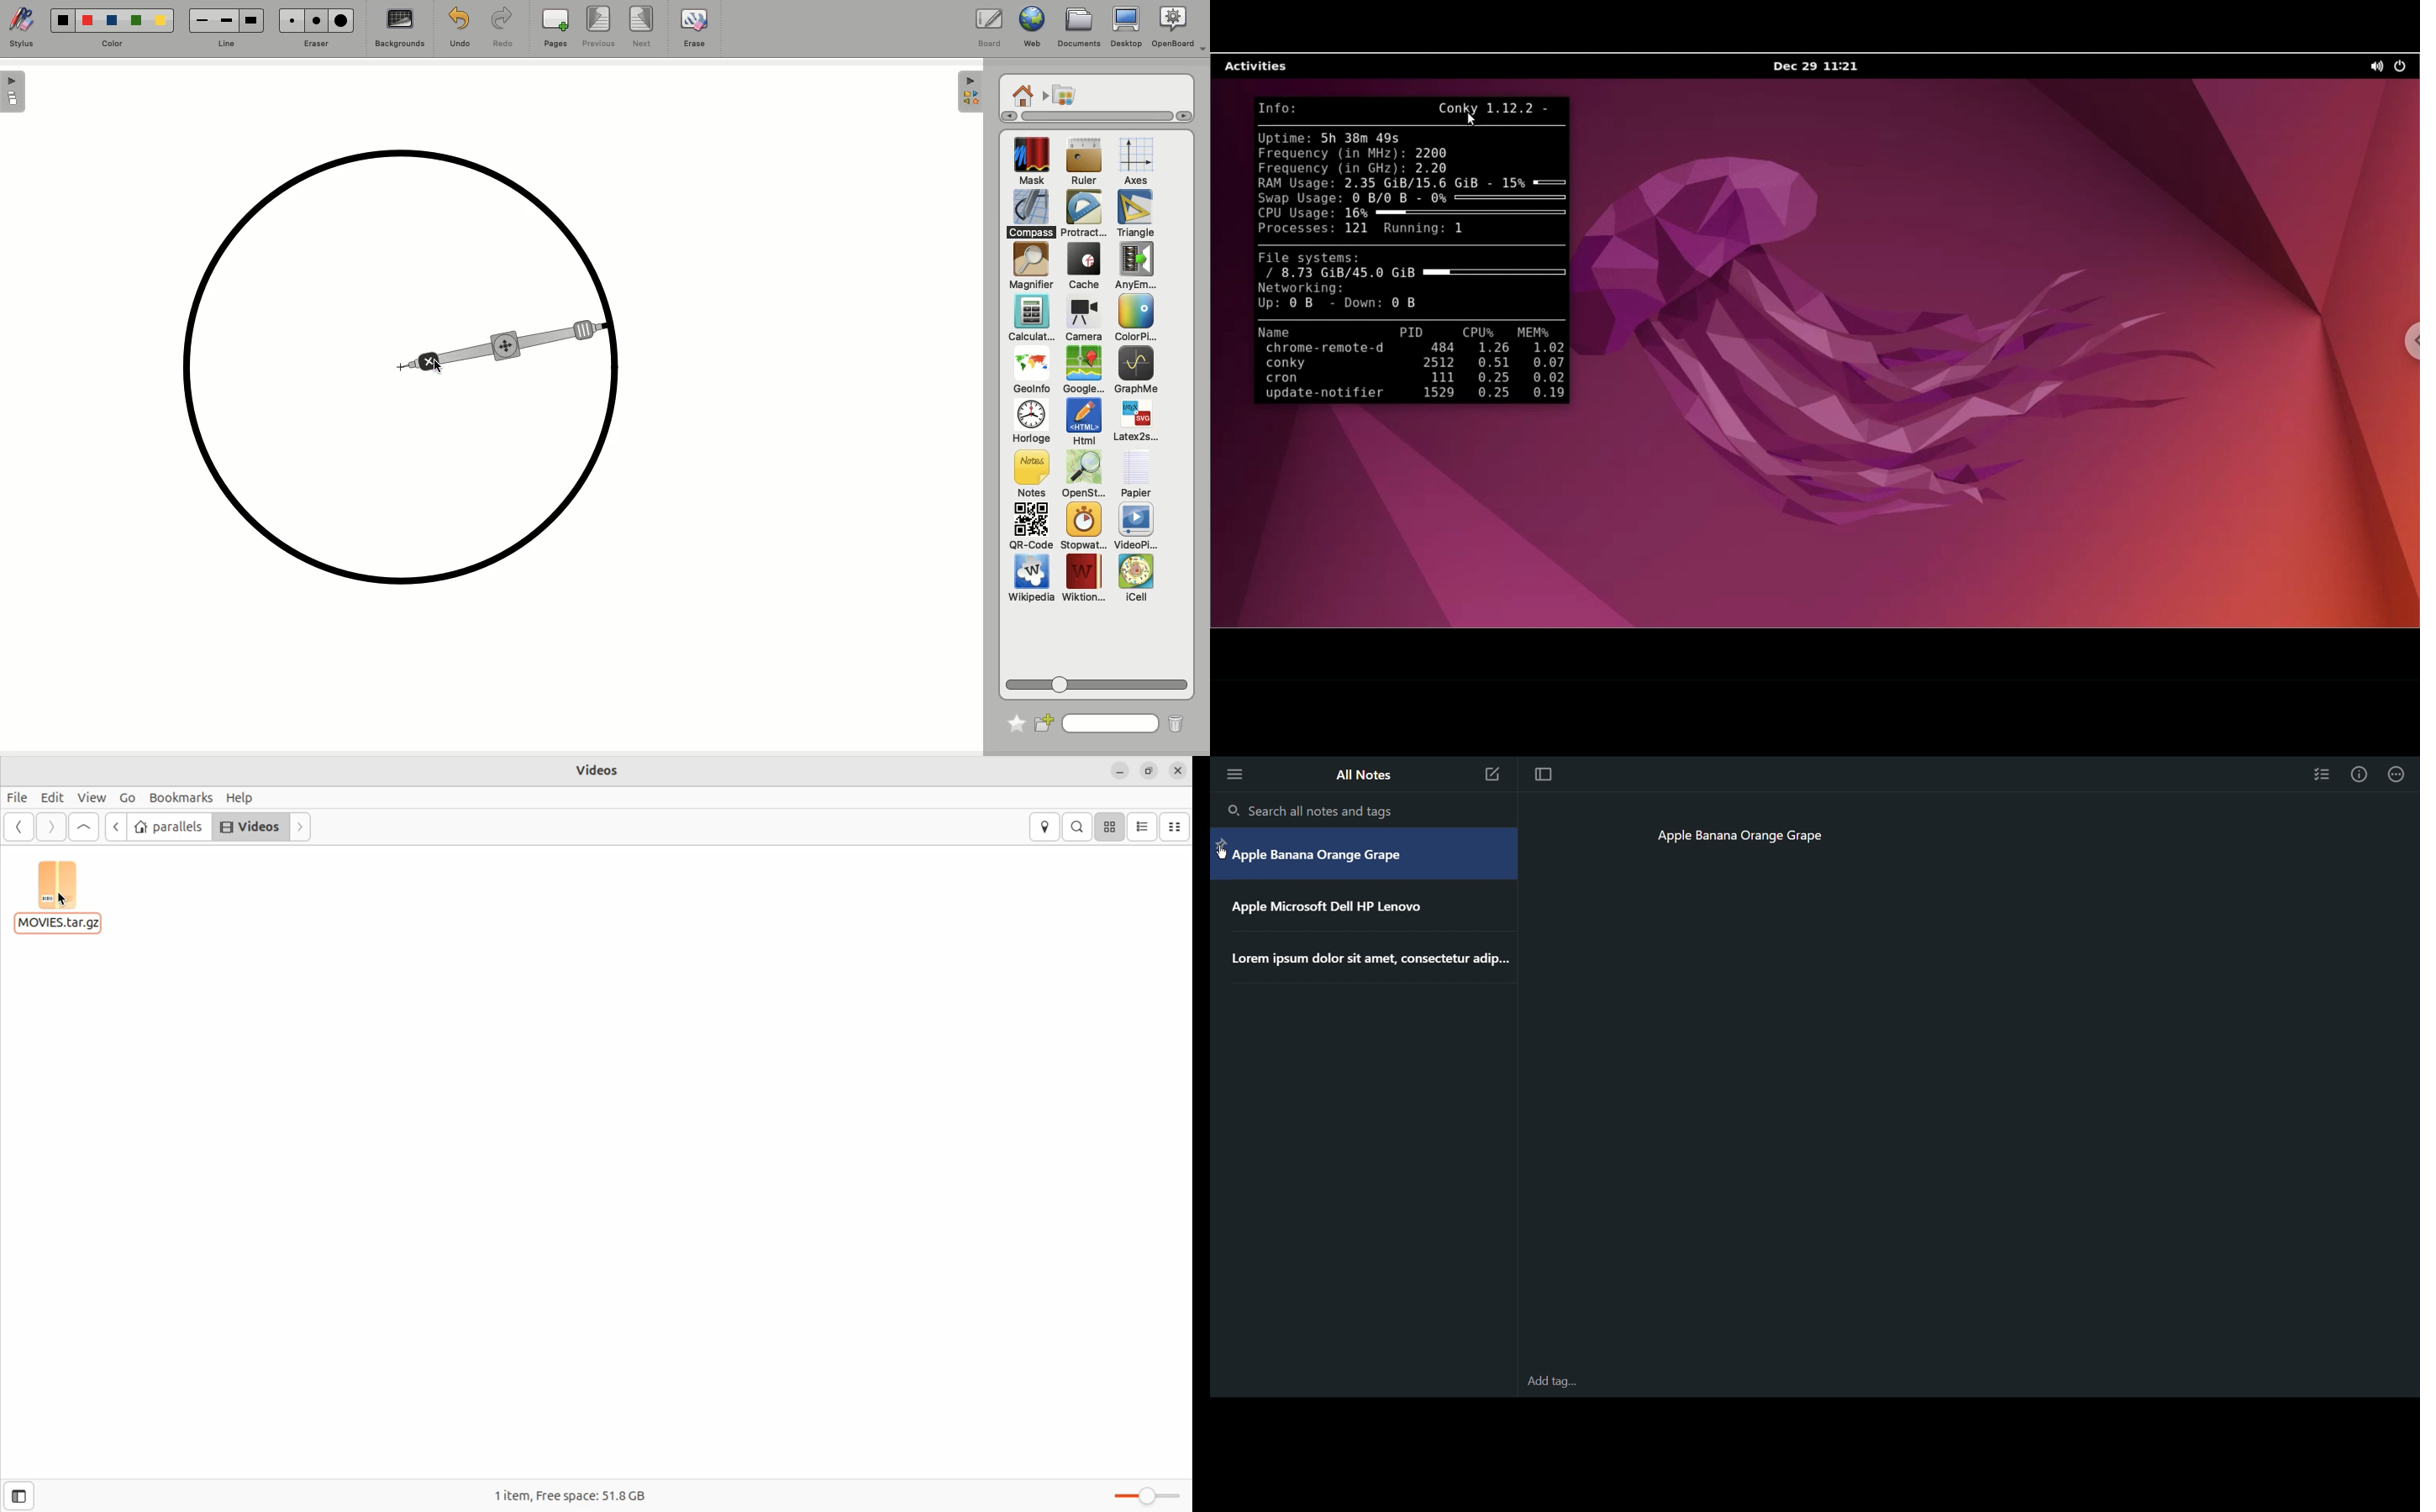 Image resolution: width=2436 pixels, height=1512 pixels. Describe the element at coordinates (1233, 774) in the screenshot. I see `More` at that location.